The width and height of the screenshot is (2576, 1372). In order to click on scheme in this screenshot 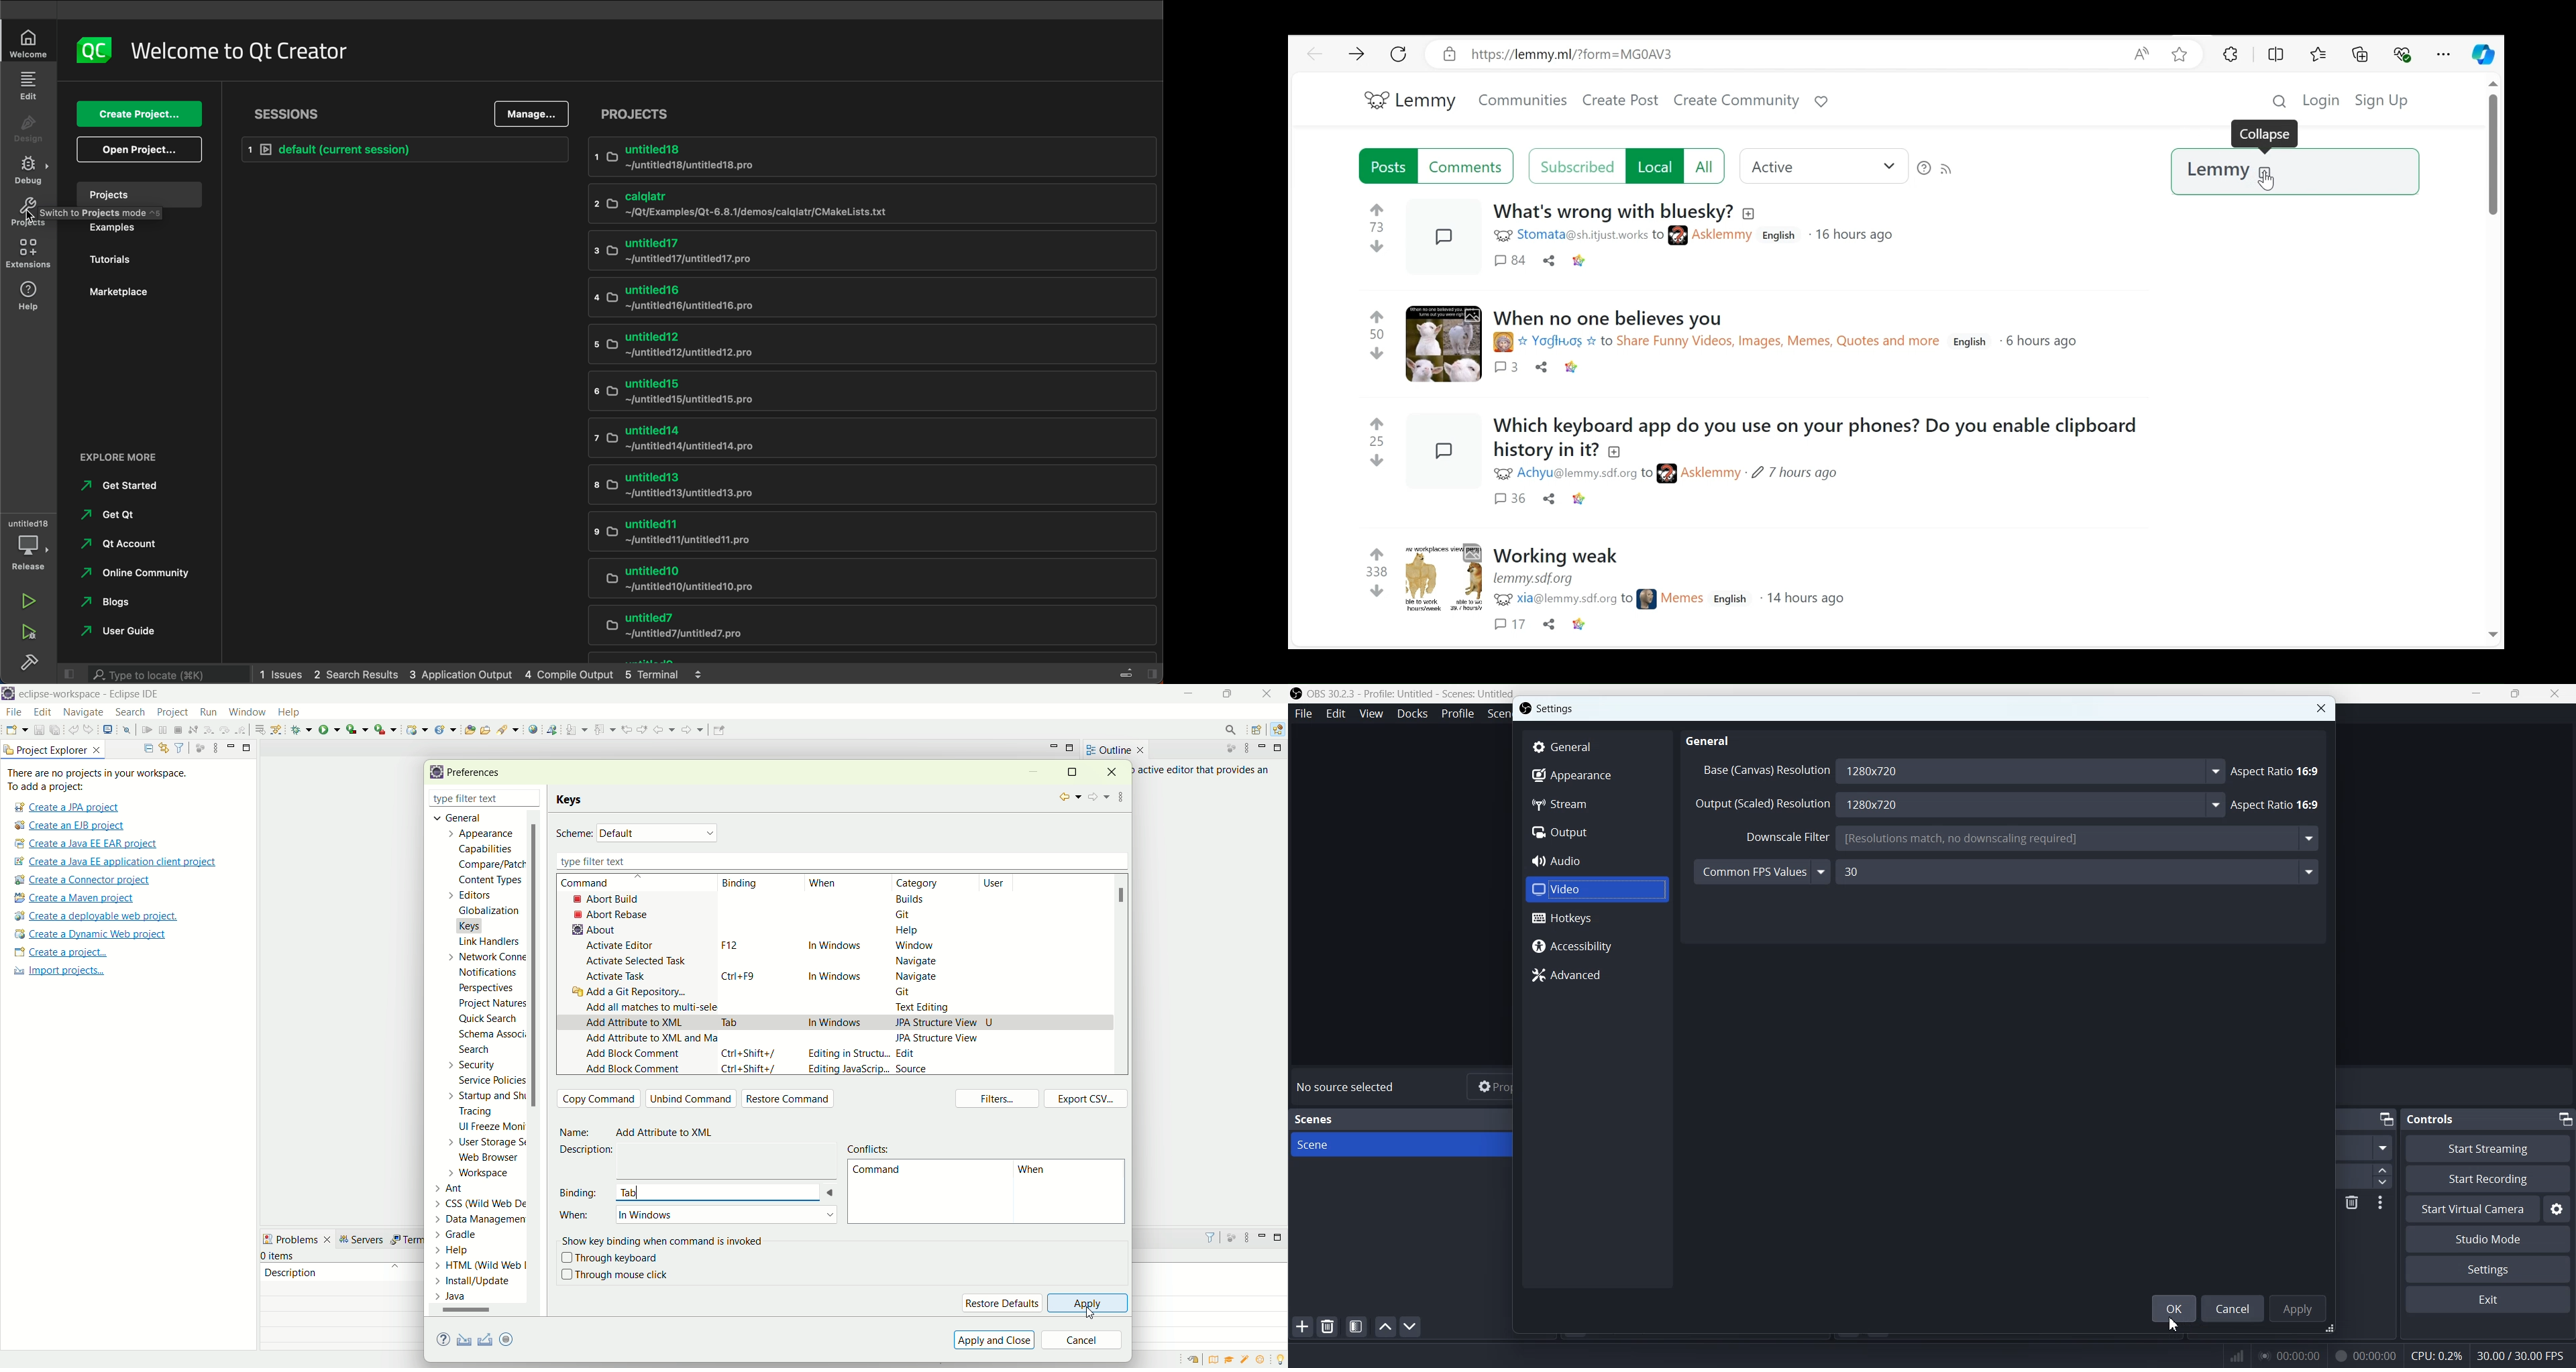, I will do `click(574, 834)`.